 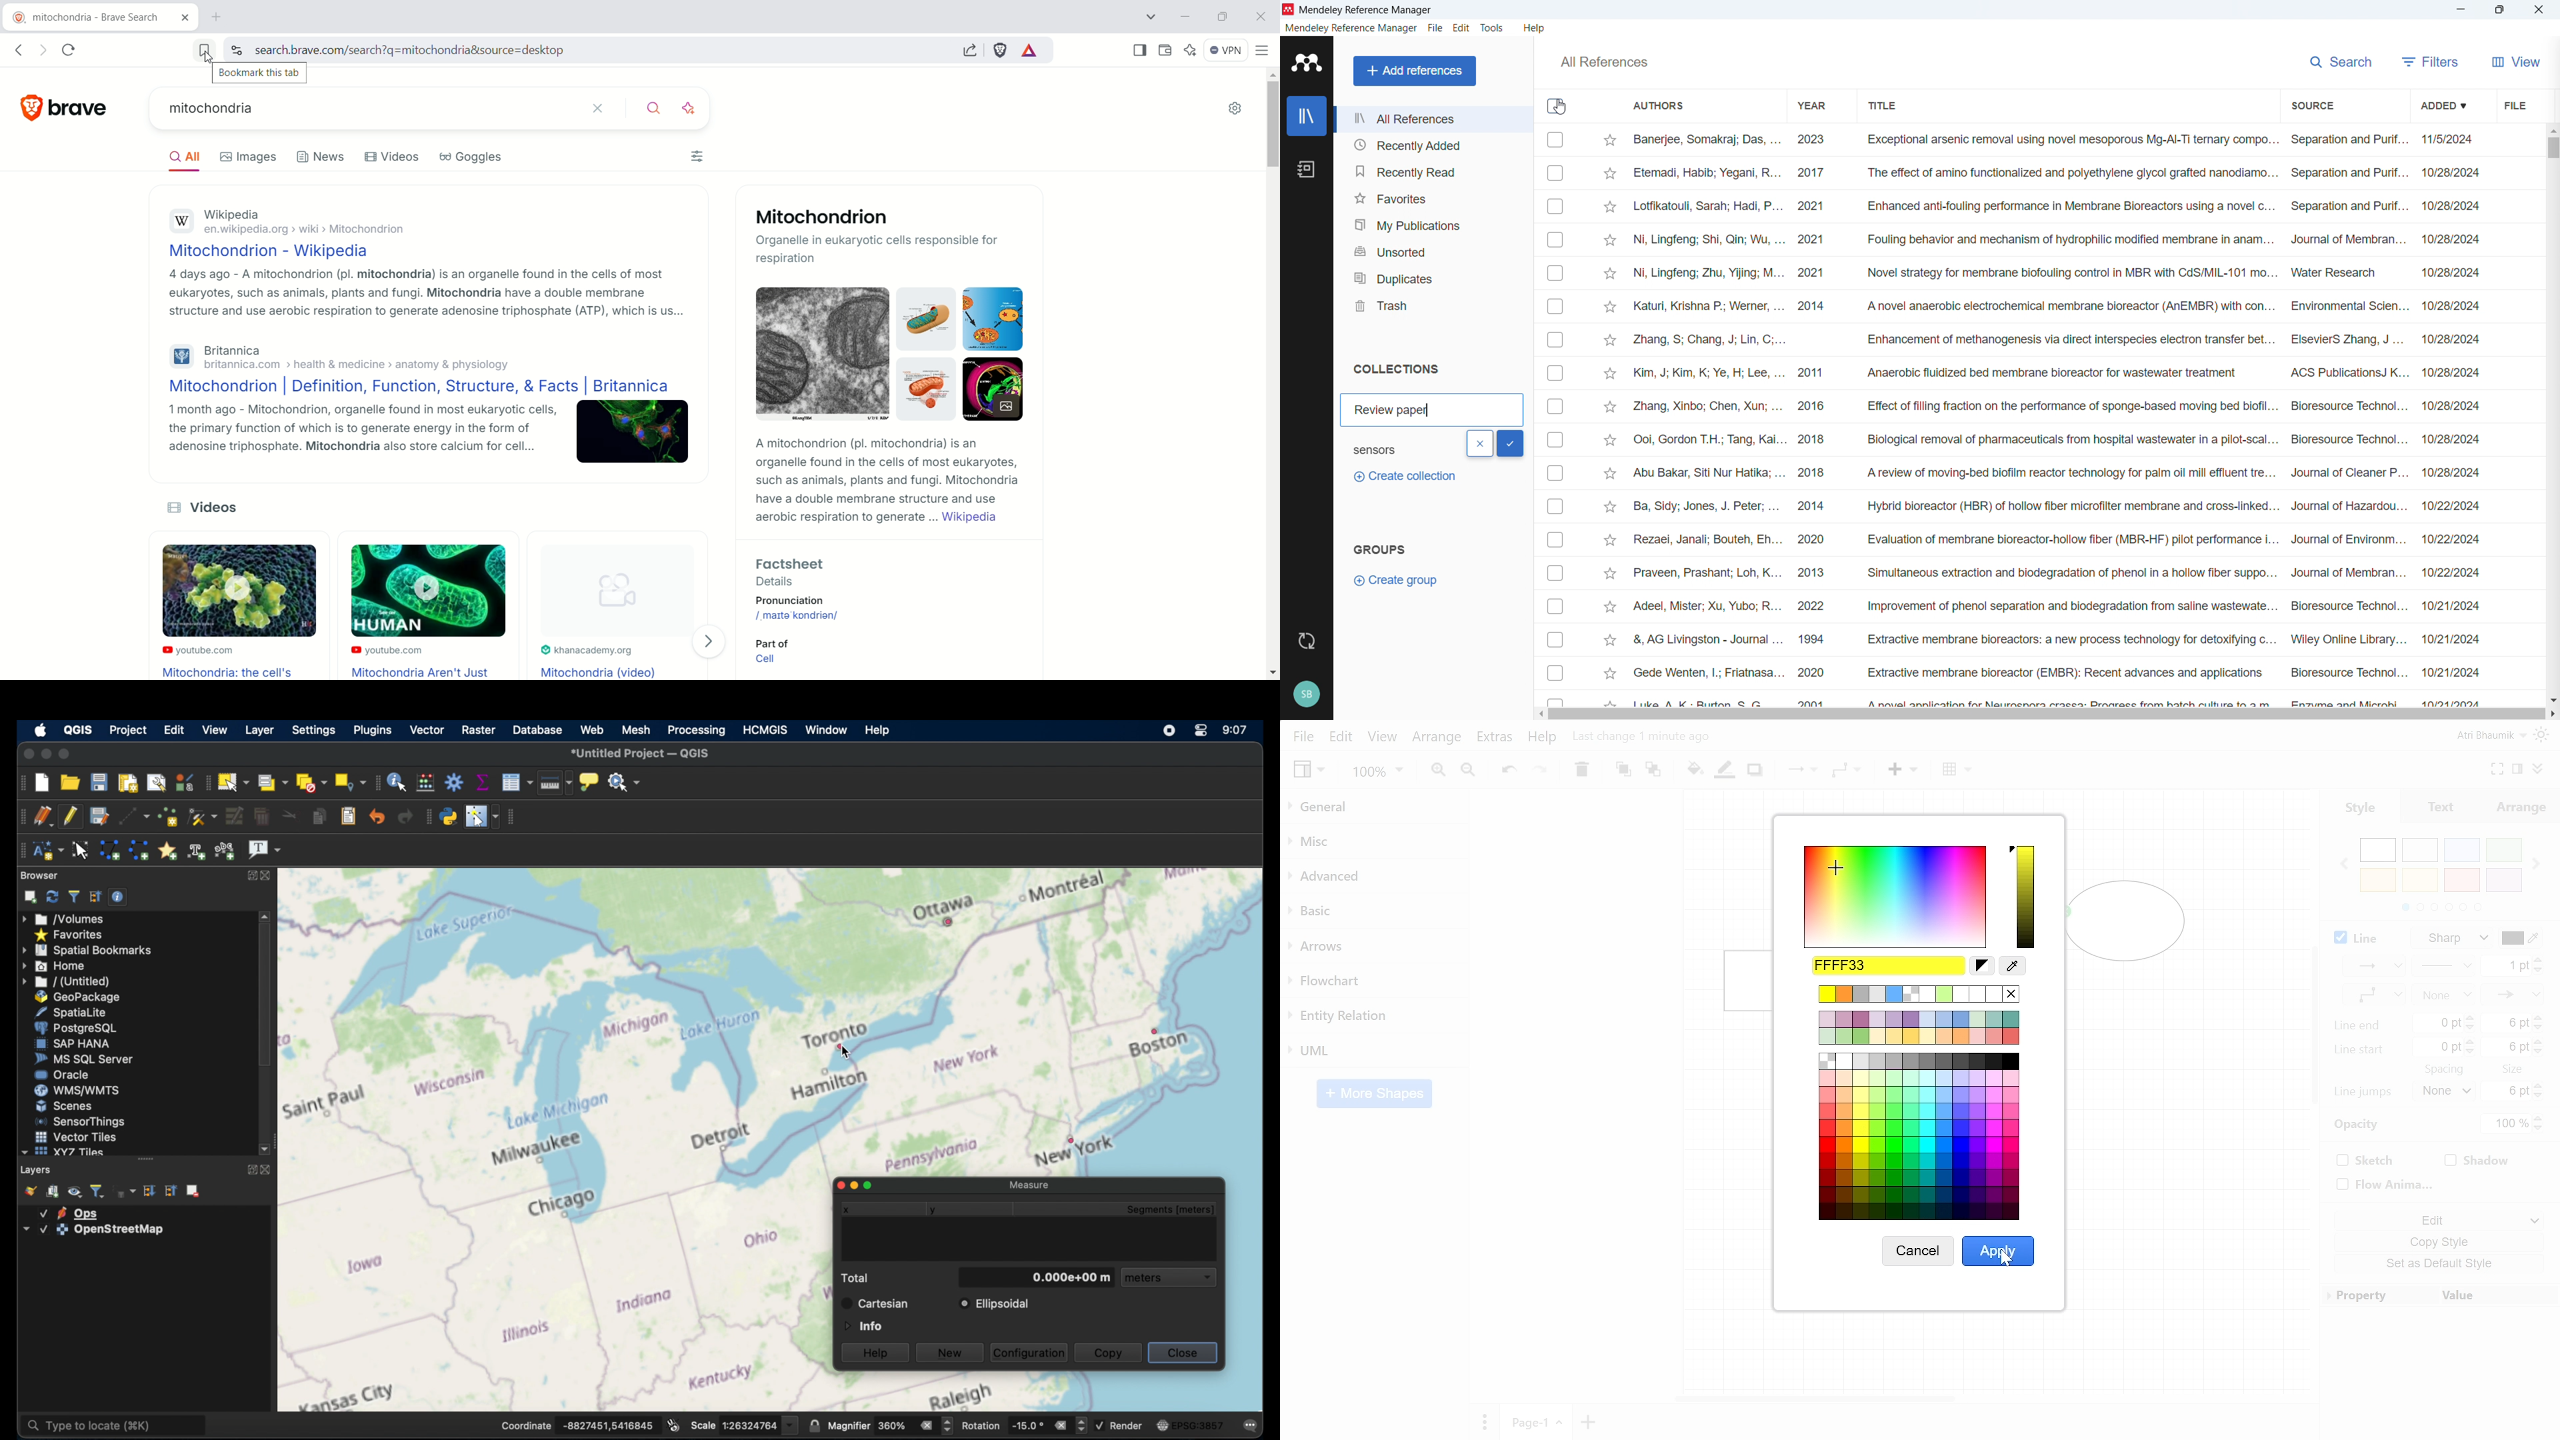 I want to click on Ni, Lingfeng; Shi, Qin; Wu, ... 2021 Fouling behavior and mechanism of hydrophilic modified membrane in anam... Journal of Membran... 10/28/2024, so click(x=2059, y=239).